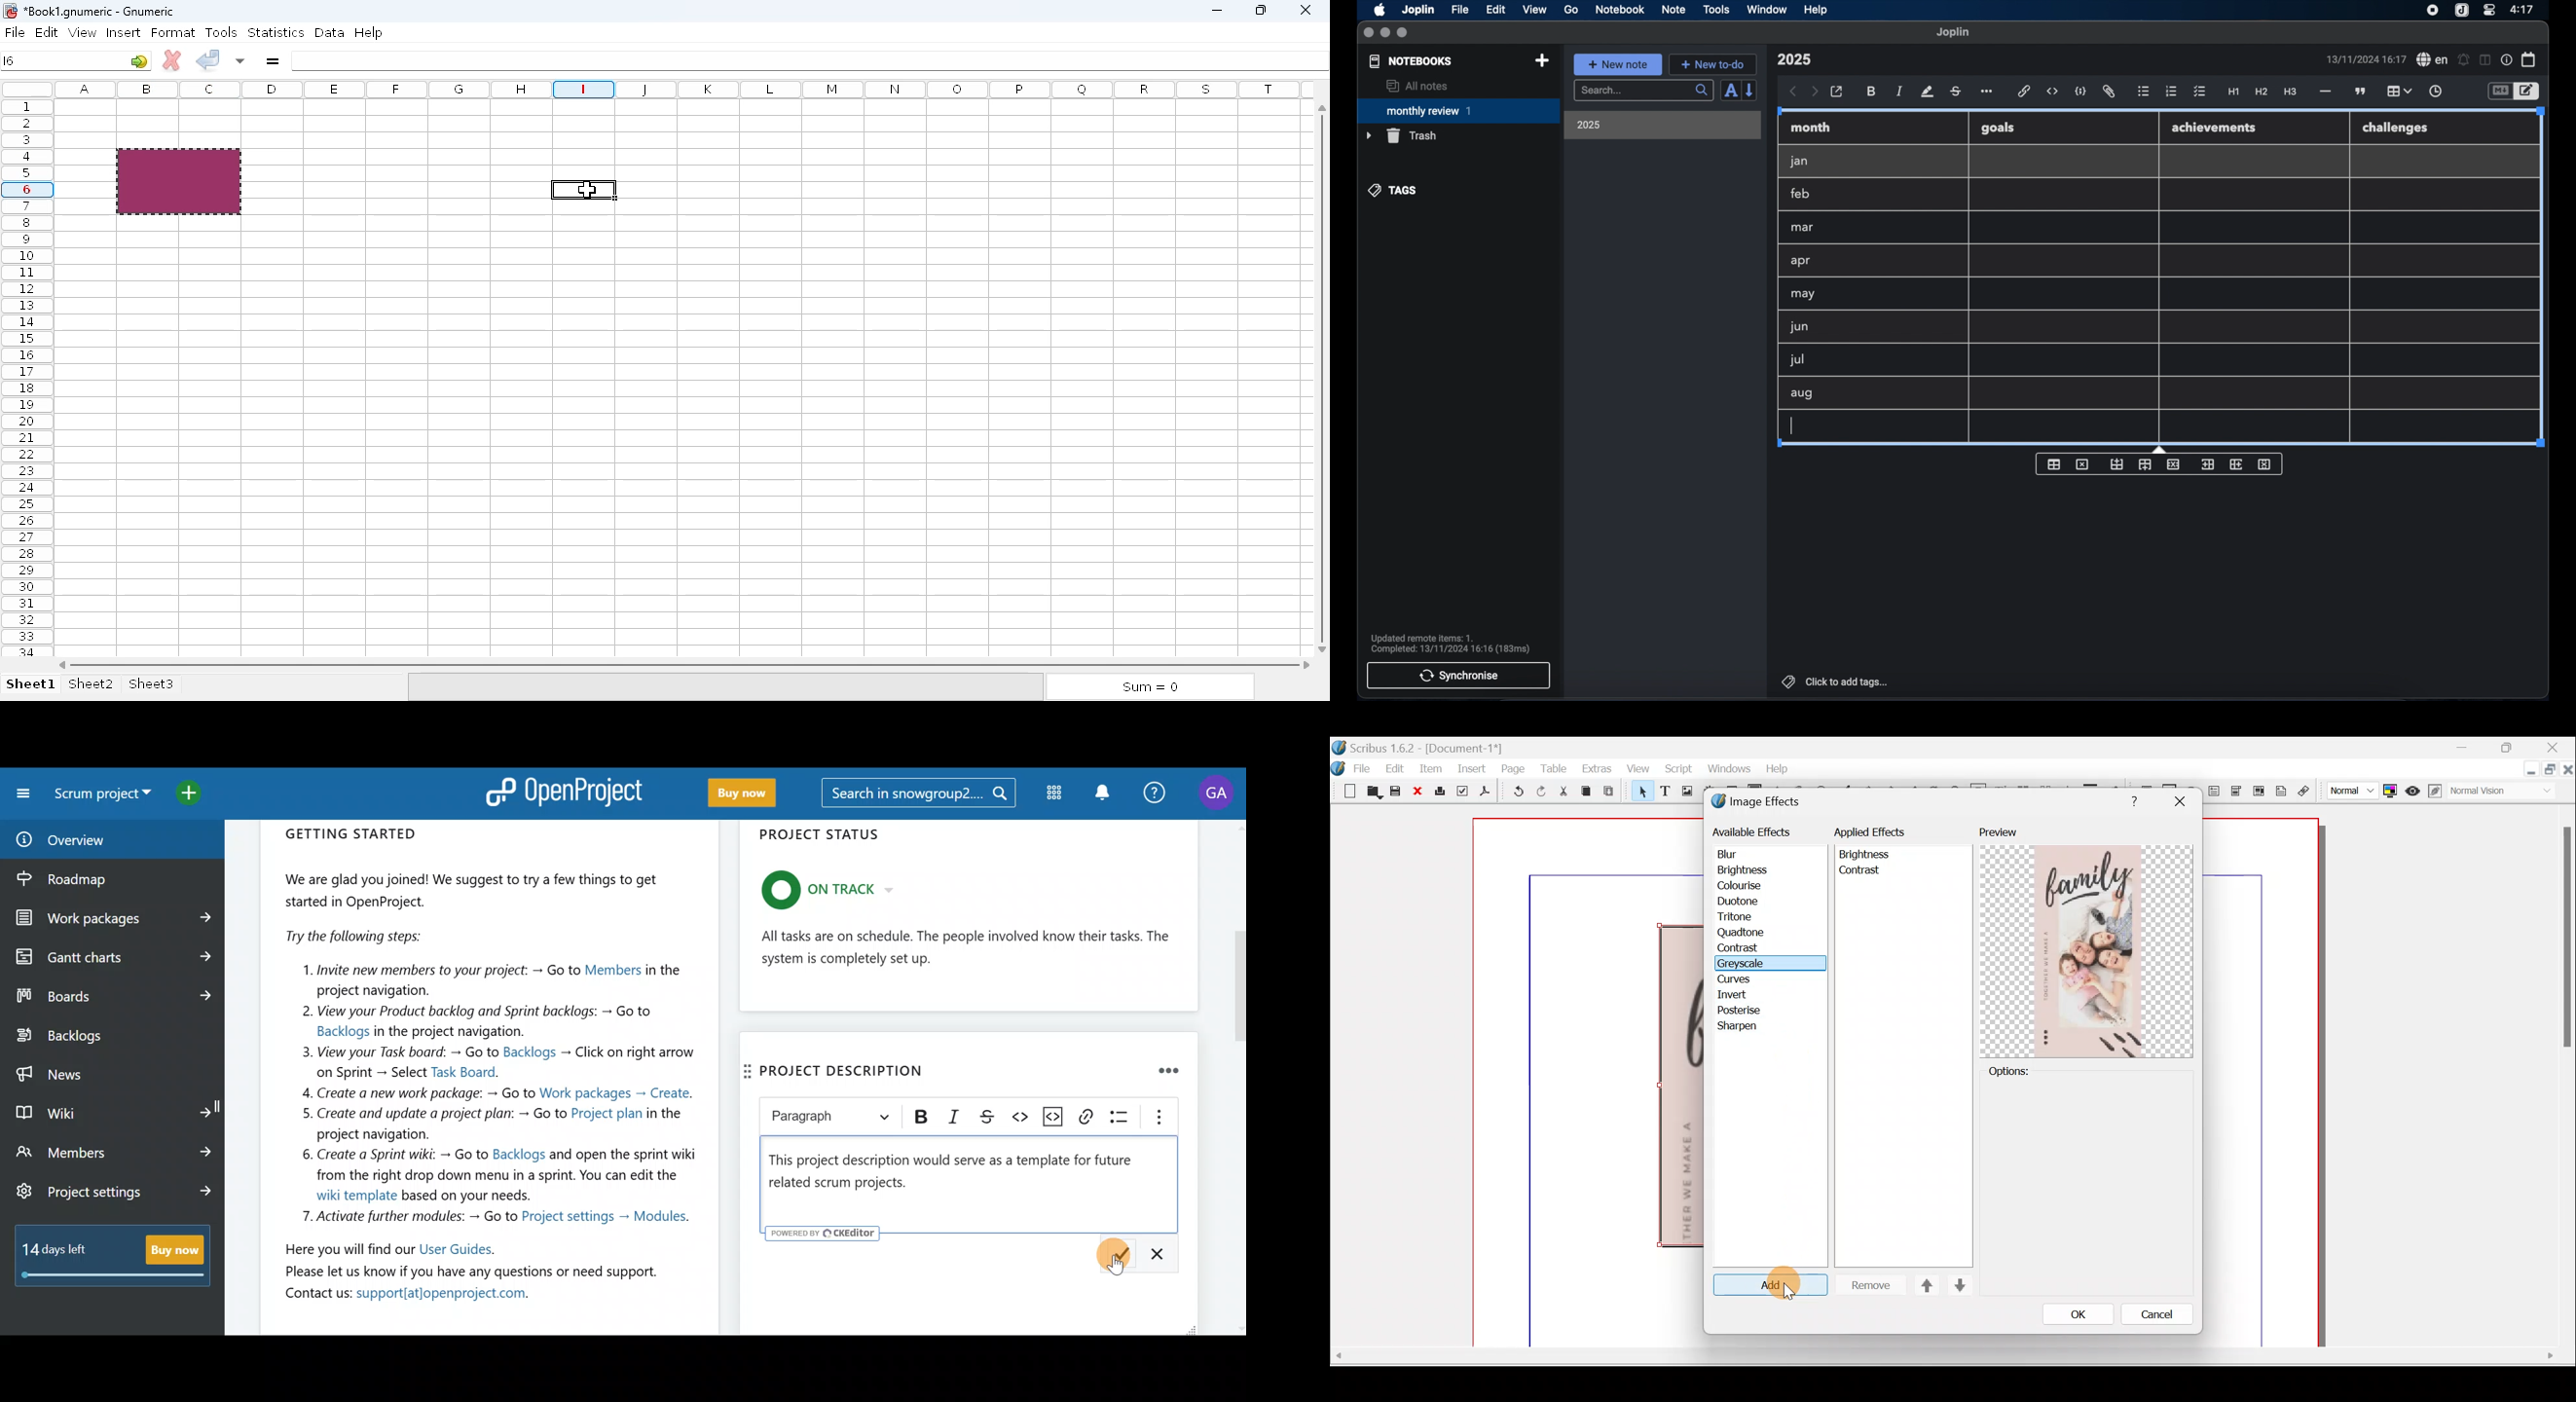 This screenshot has height=1428, width=2576. Describe the element at coordinates (1794, 60) in the screenshot. I see `note title` at that location.